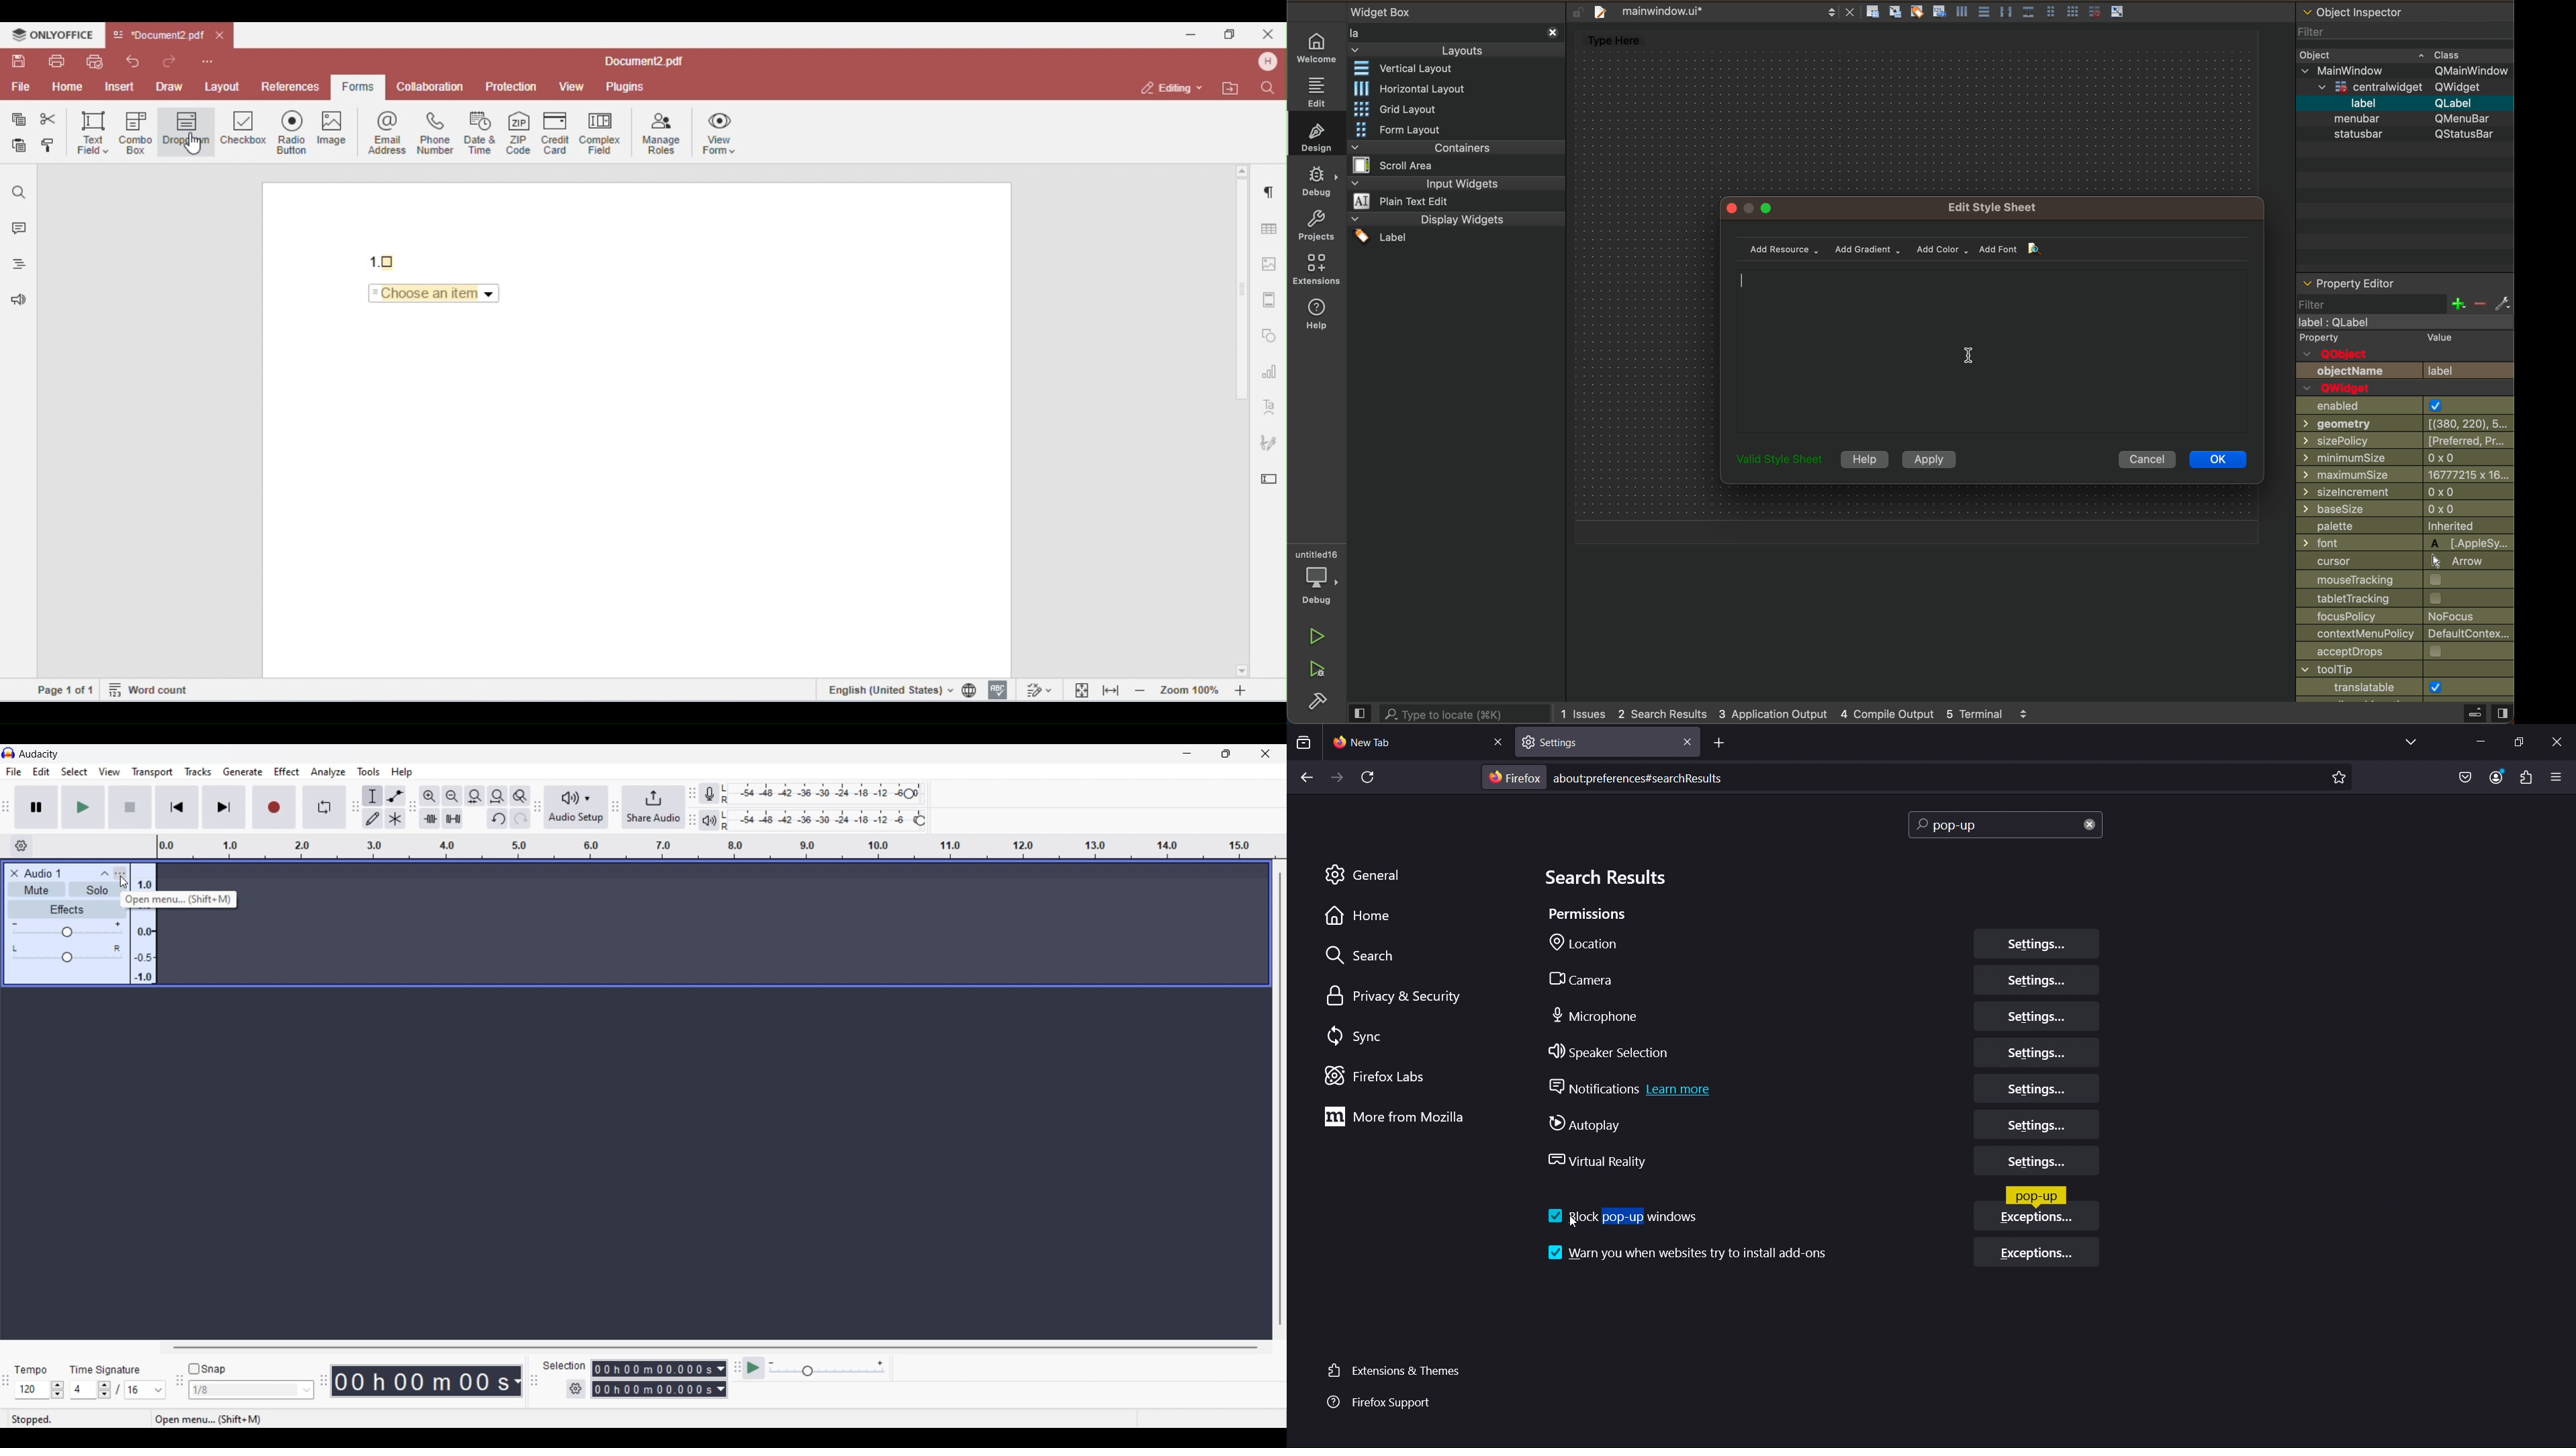 This screenshot has width=2576, height=1456. Describe the element at coordinates (2405, 475) in the screenshot. I see `min size` at that location.